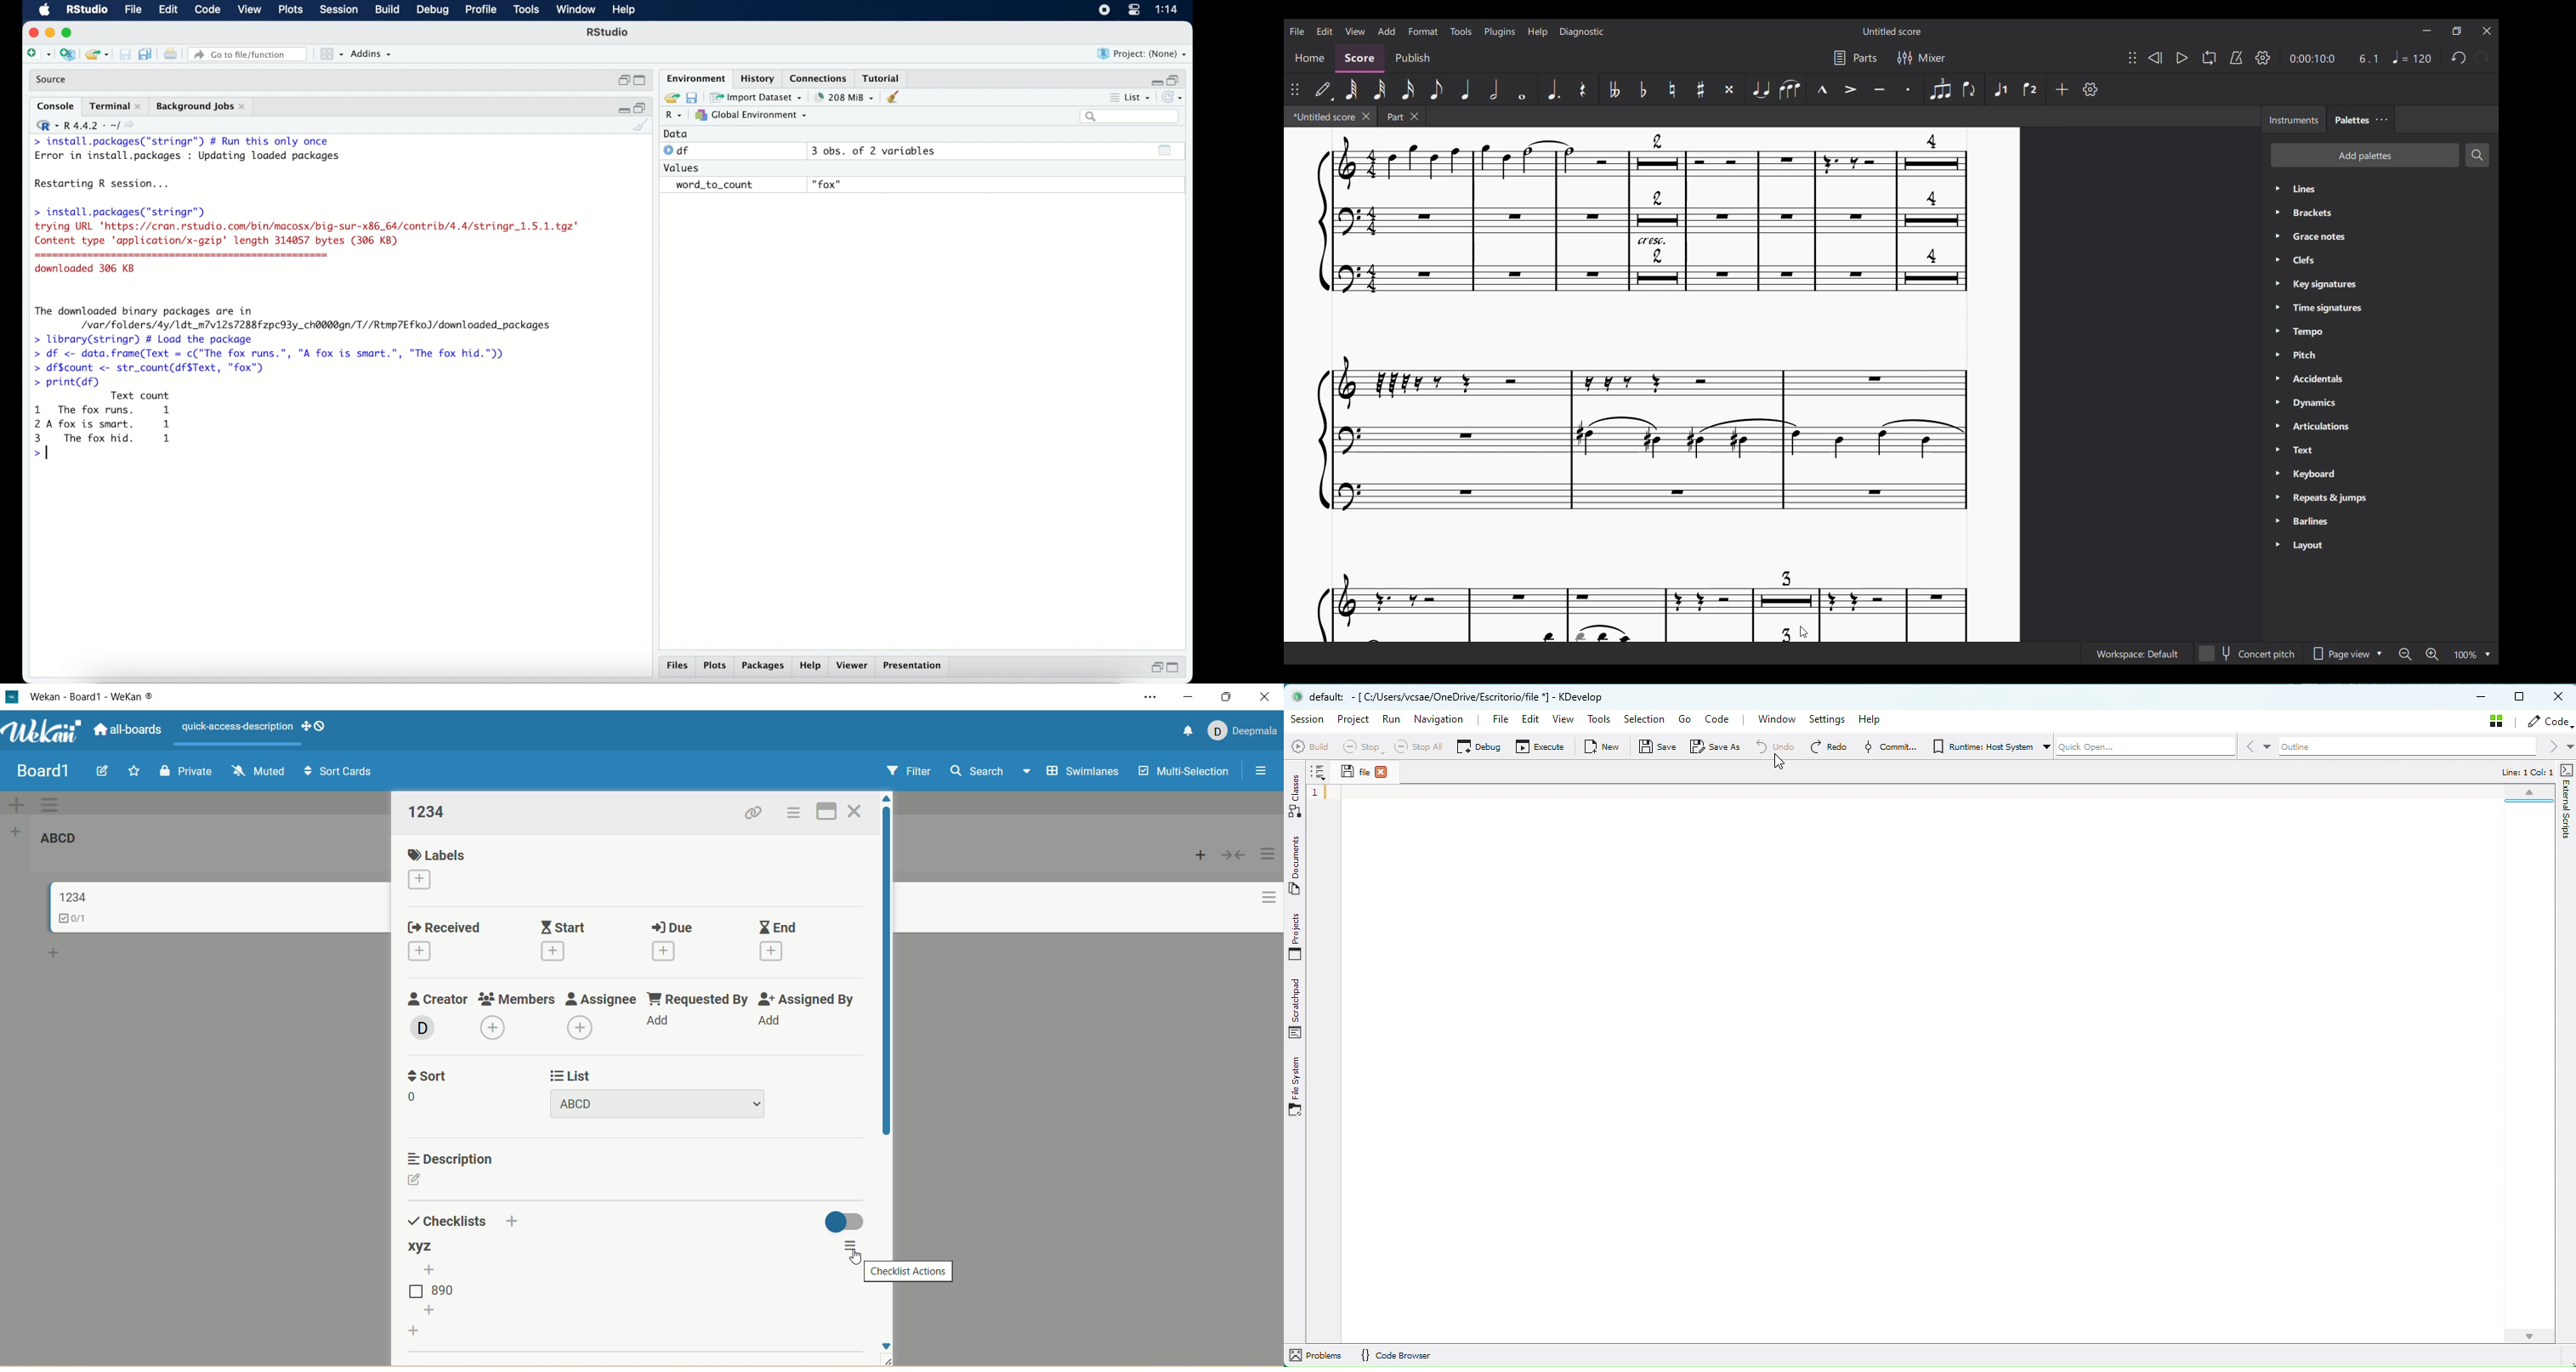 This screenshot has height=1372, width=2576. Describe the element at coordinates (698, 997) in the screenshot. I see `requested by` at that location.